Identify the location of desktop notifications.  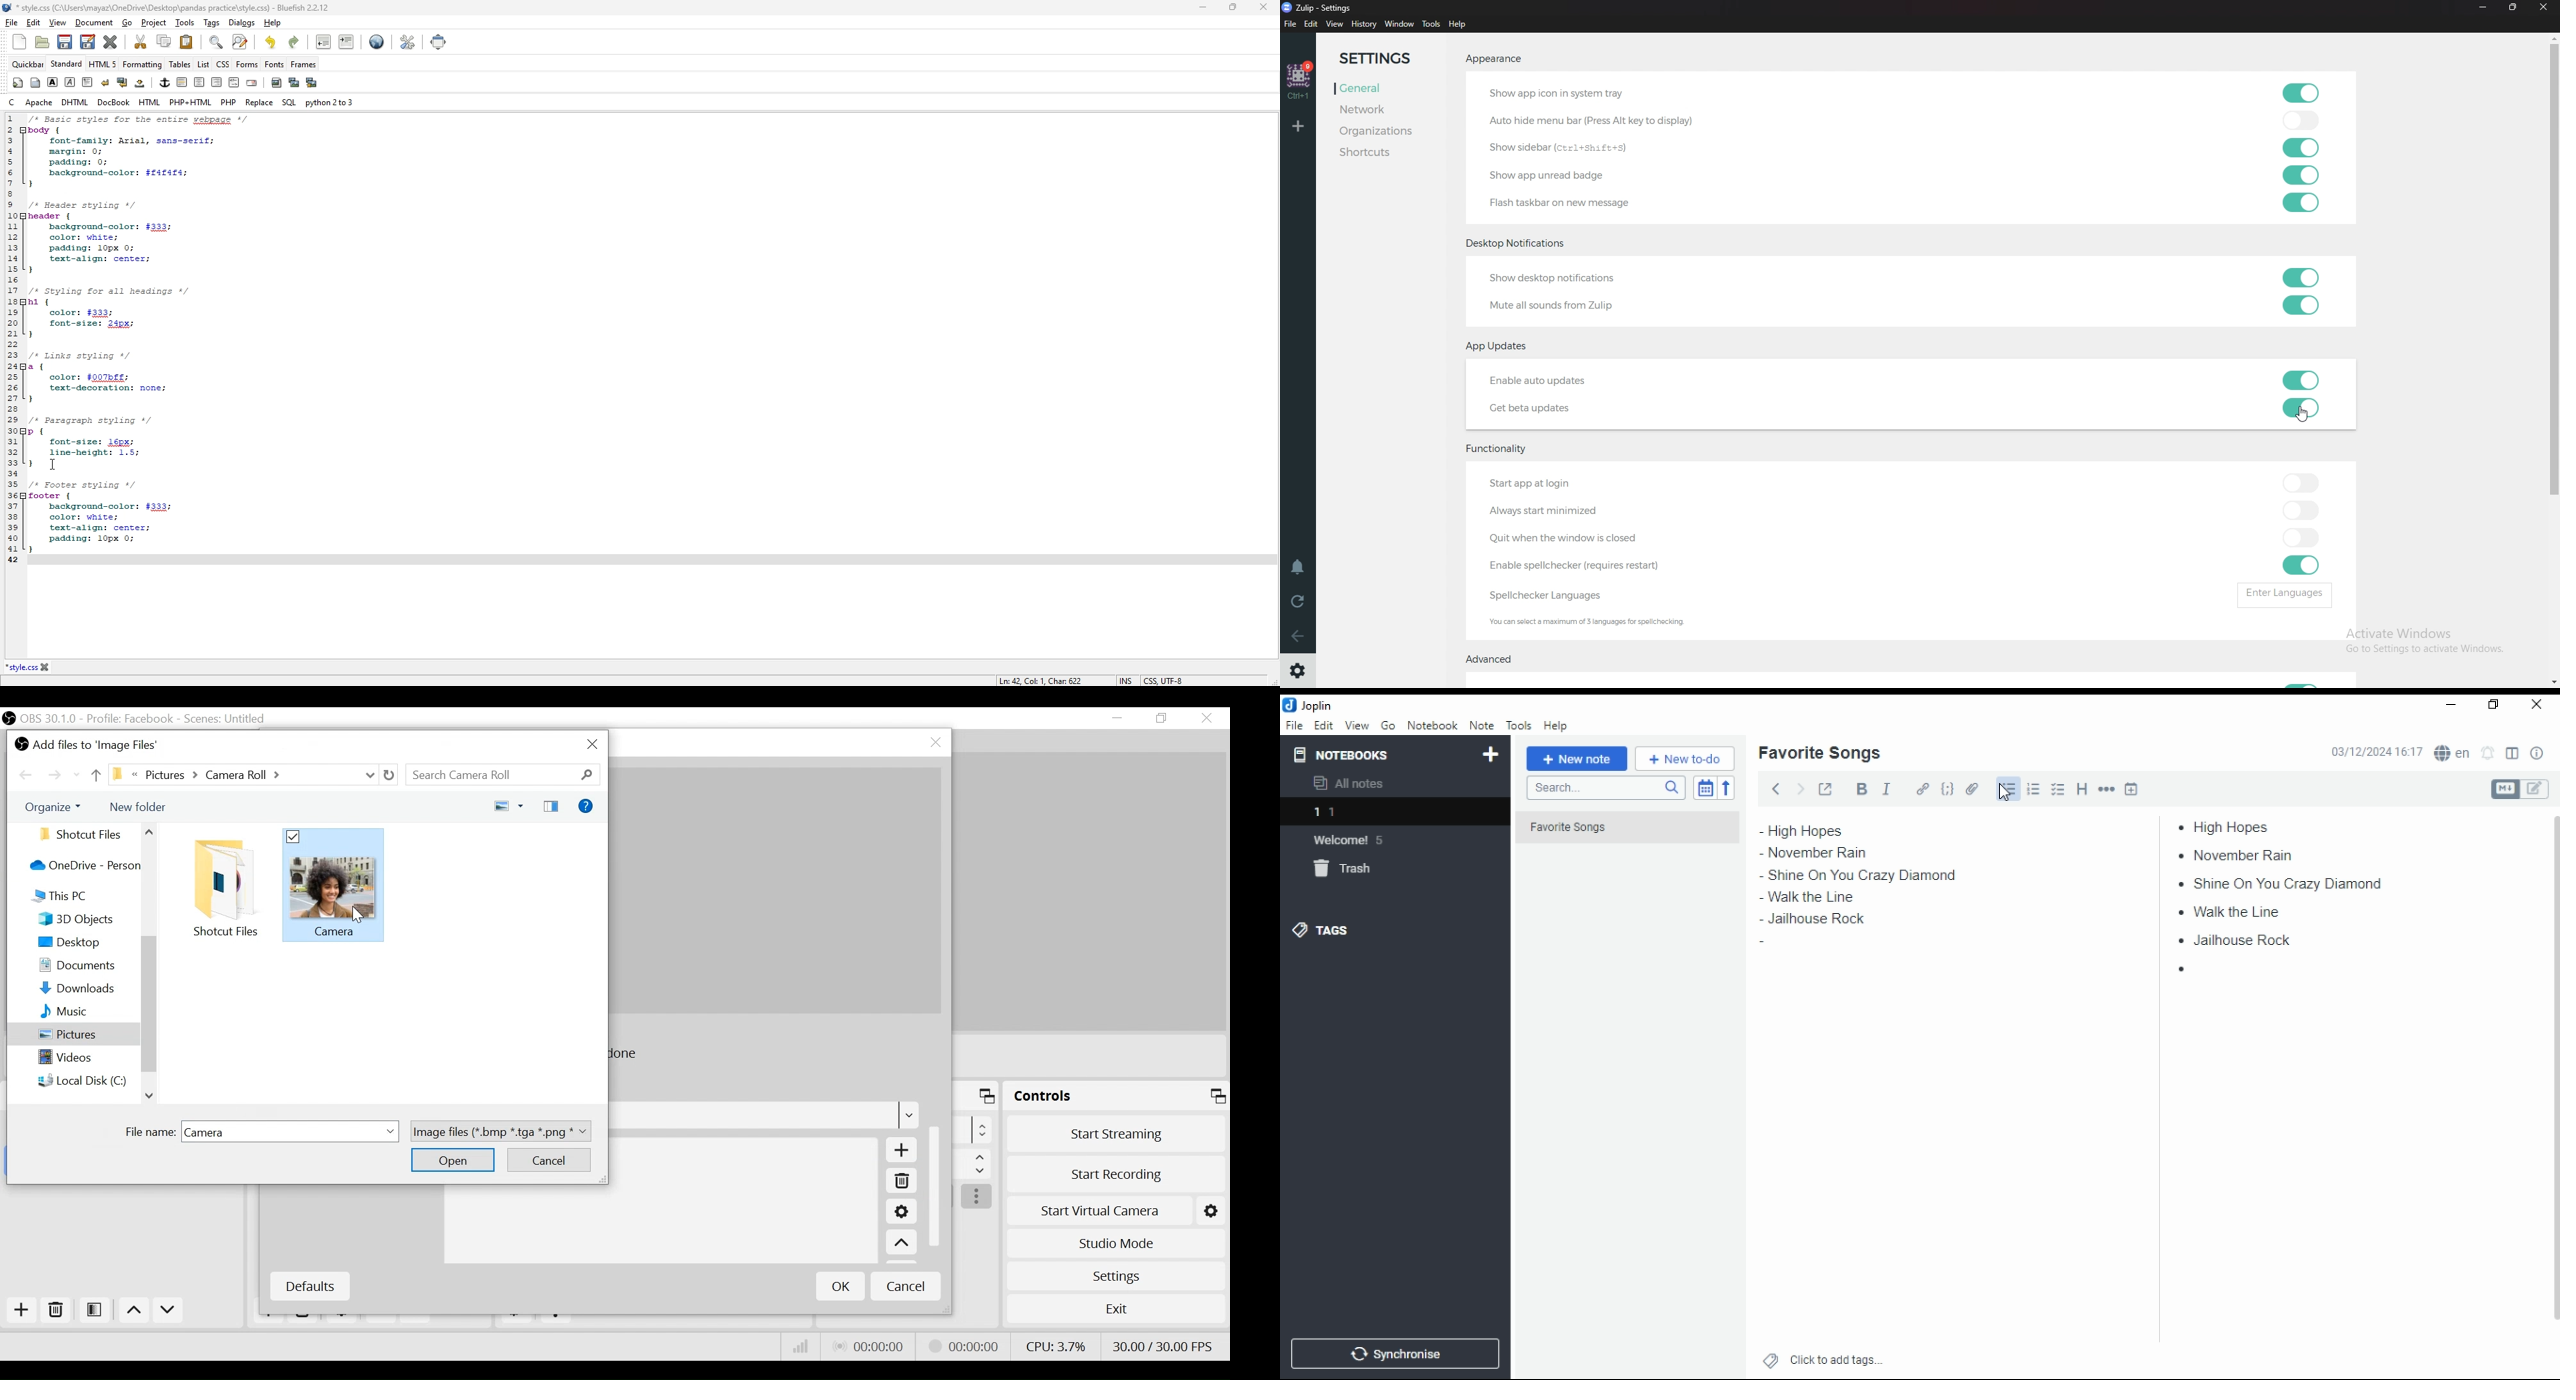
(1525, 242).